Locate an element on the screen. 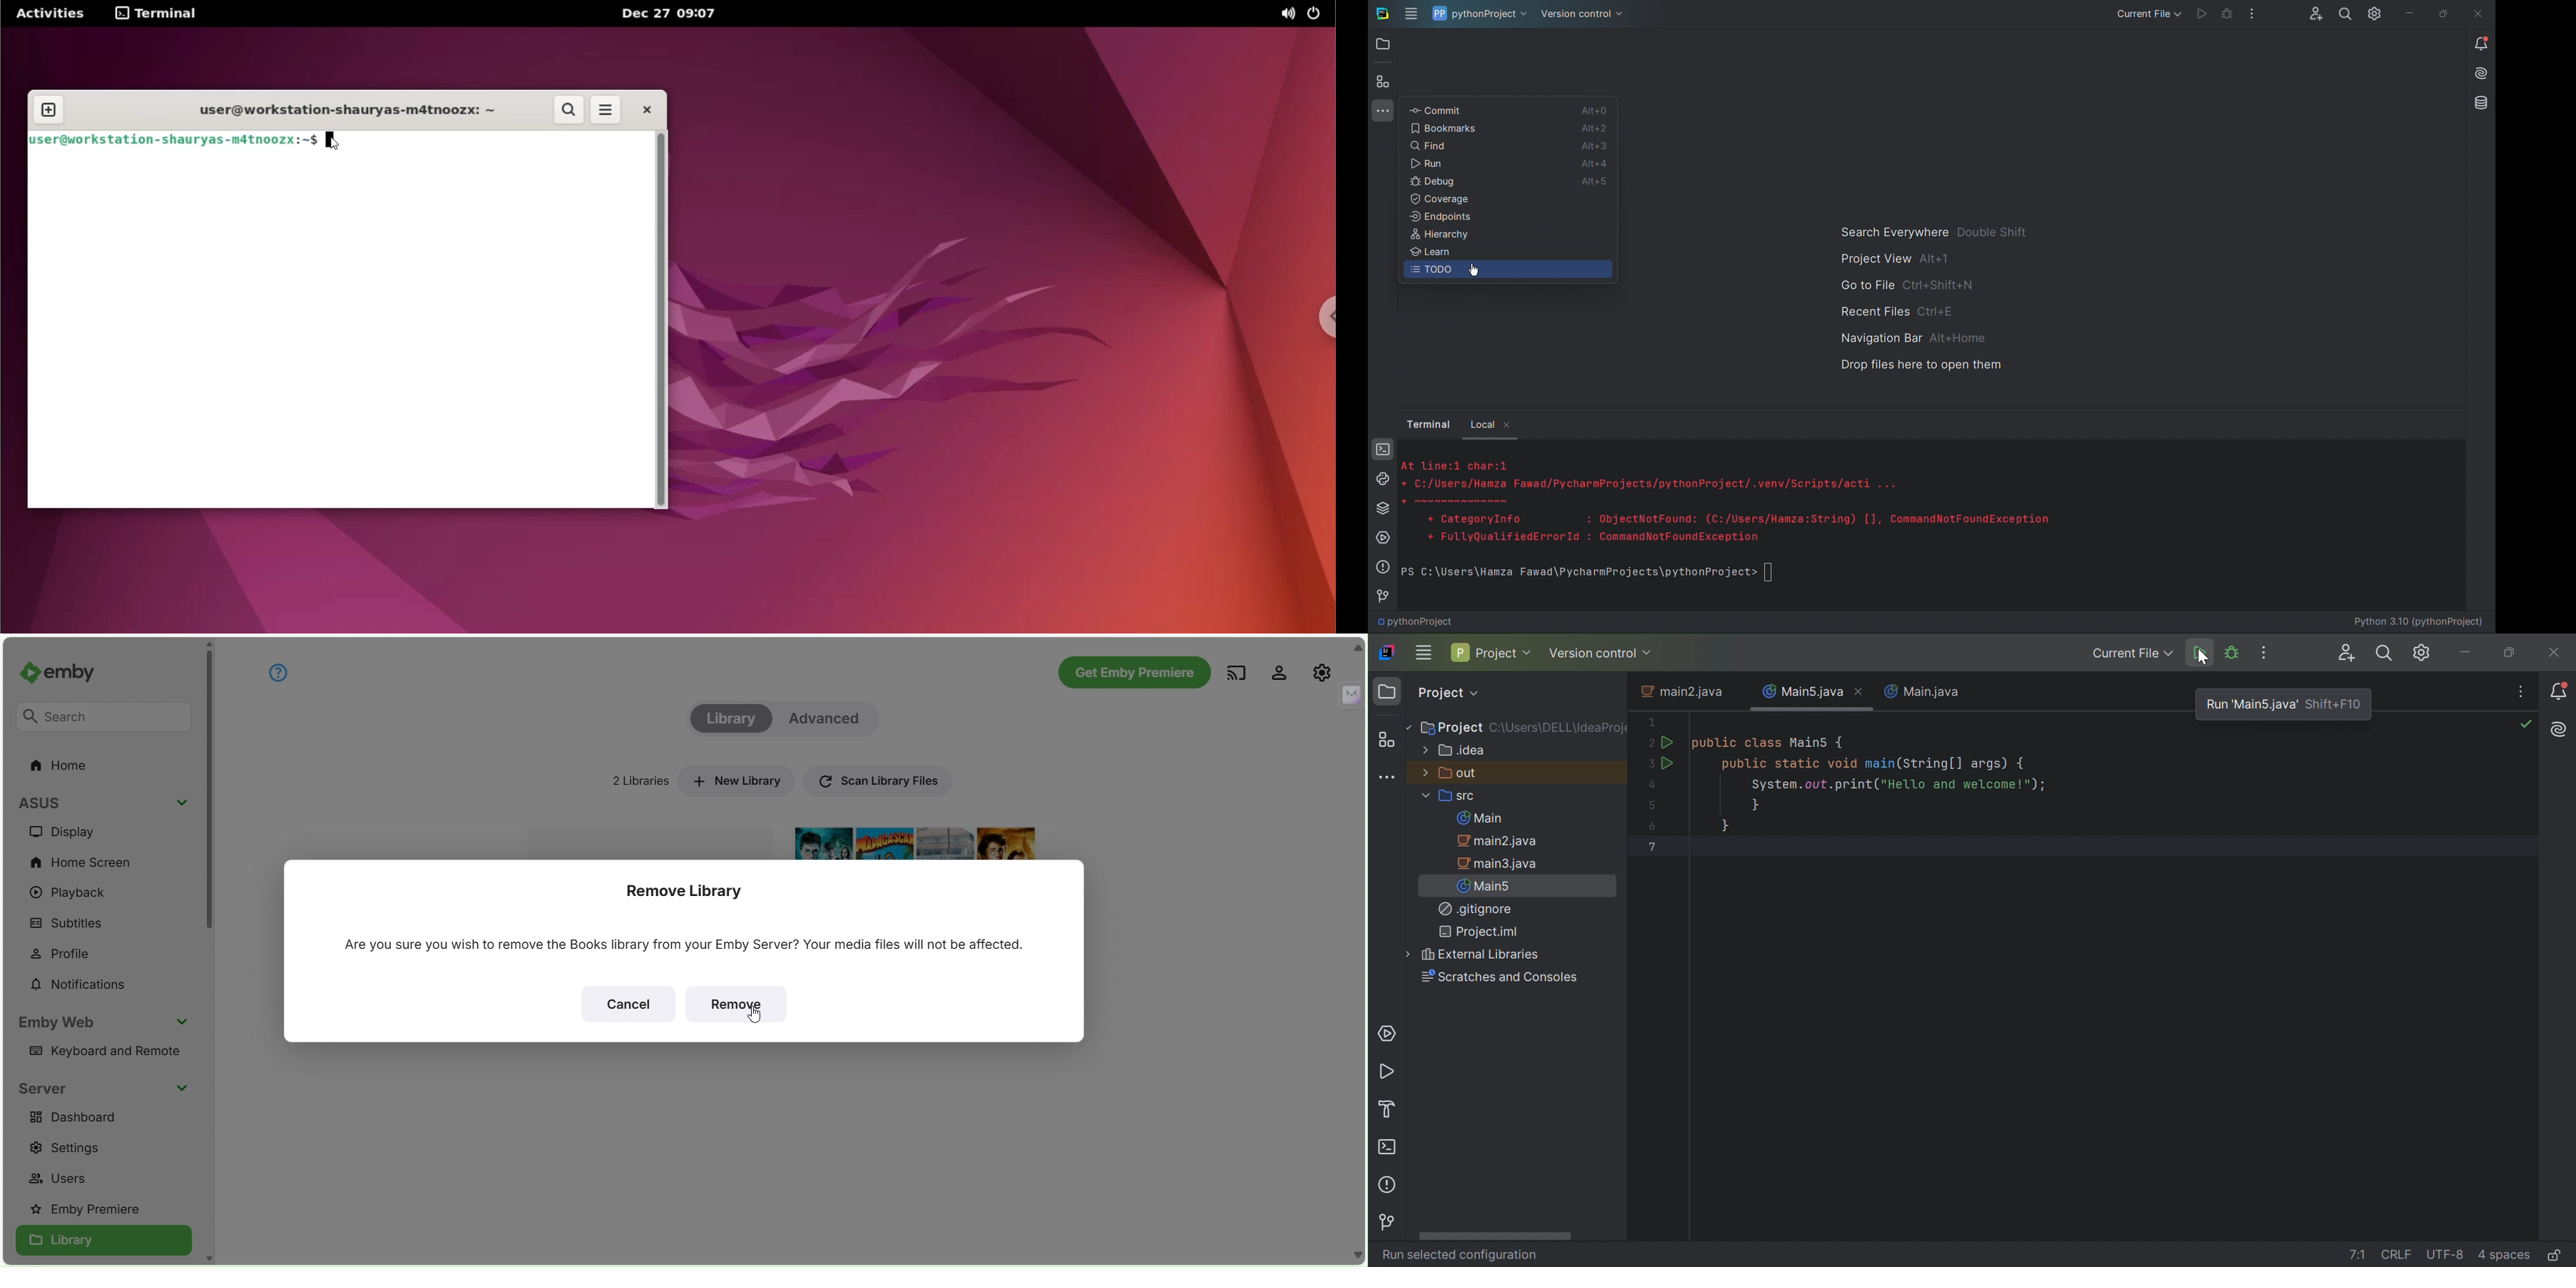 The width and height of the screenshot is (2576, 1288). main3.java is located at coordinates (1500, 865).